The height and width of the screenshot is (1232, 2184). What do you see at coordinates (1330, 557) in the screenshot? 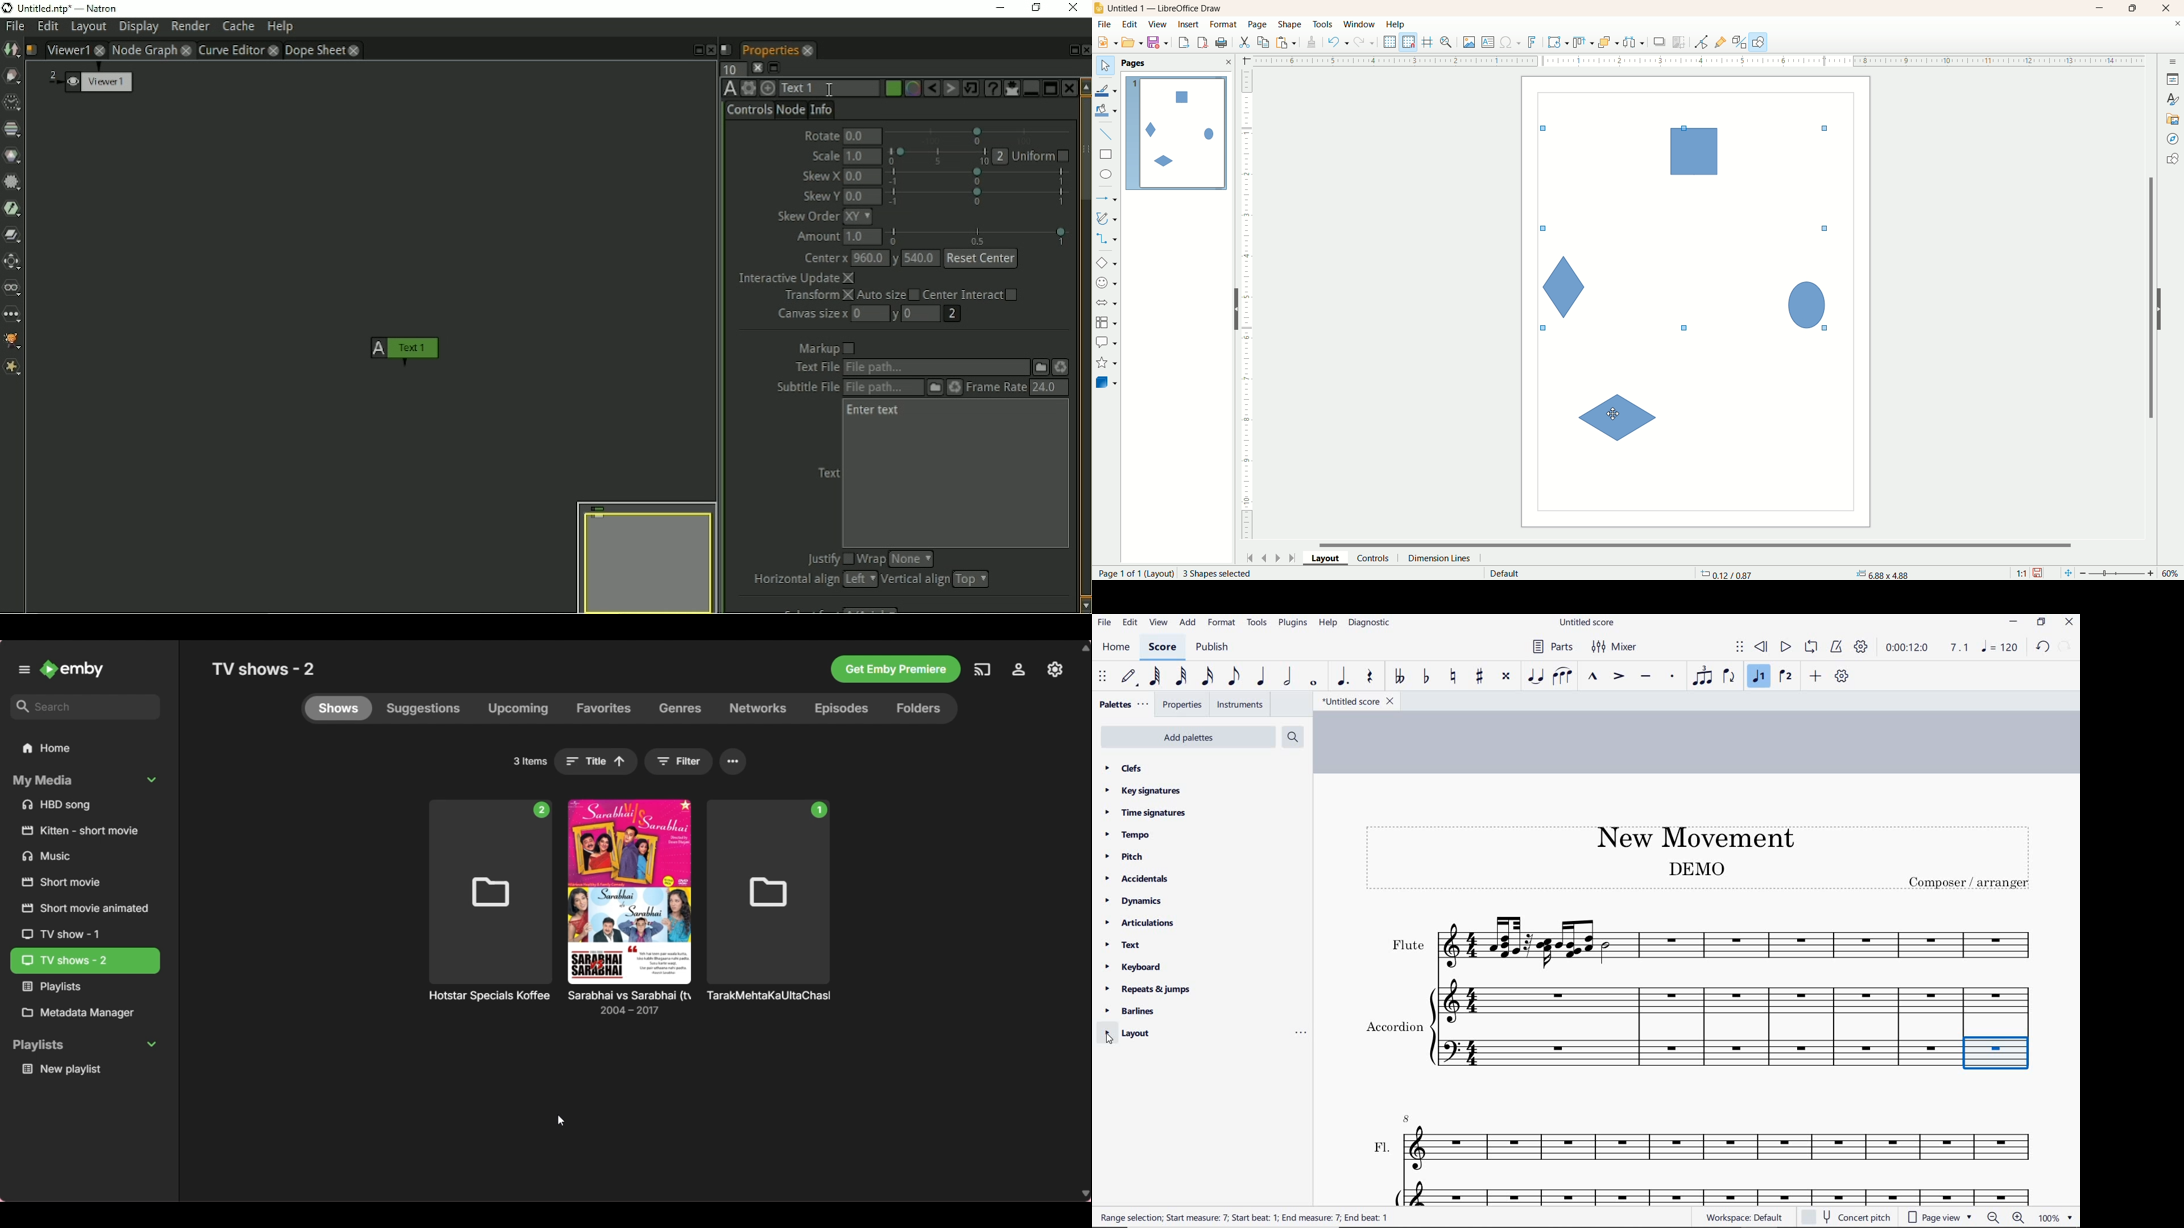
I see `layout` at bounding box center [1330, 557].